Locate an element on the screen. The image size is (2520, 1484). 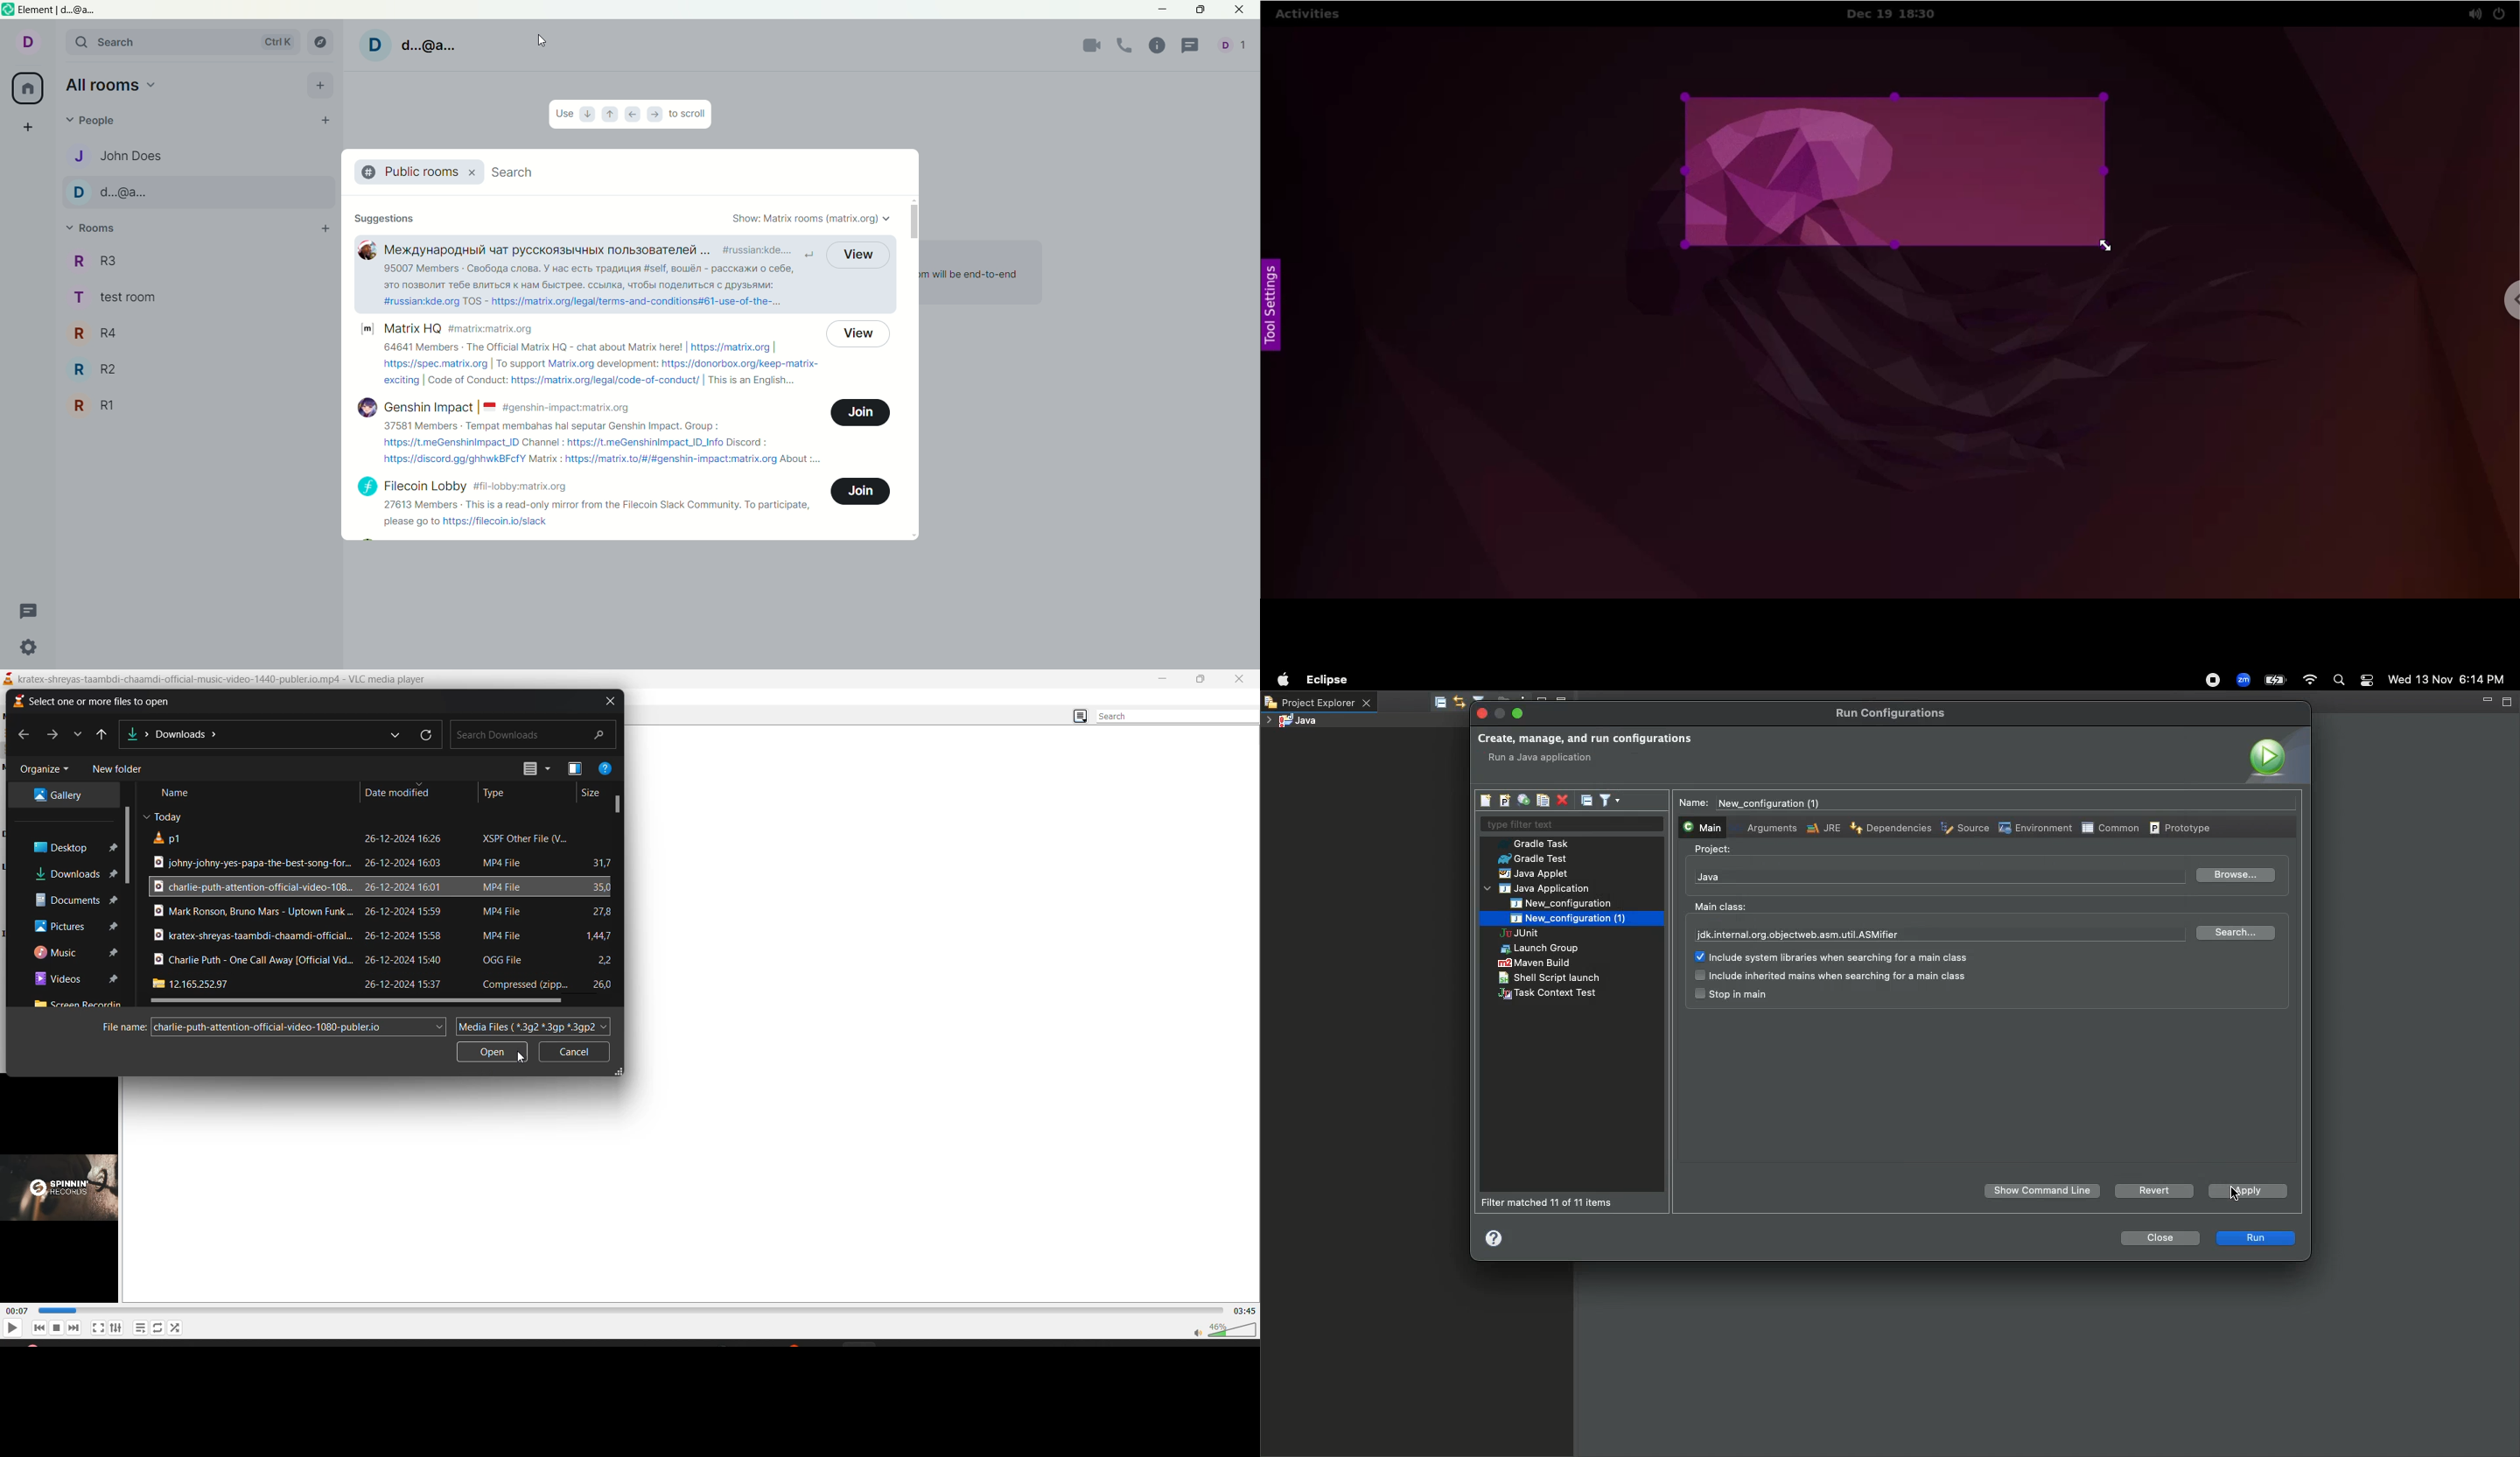
add is located at coordinates (323, 85).